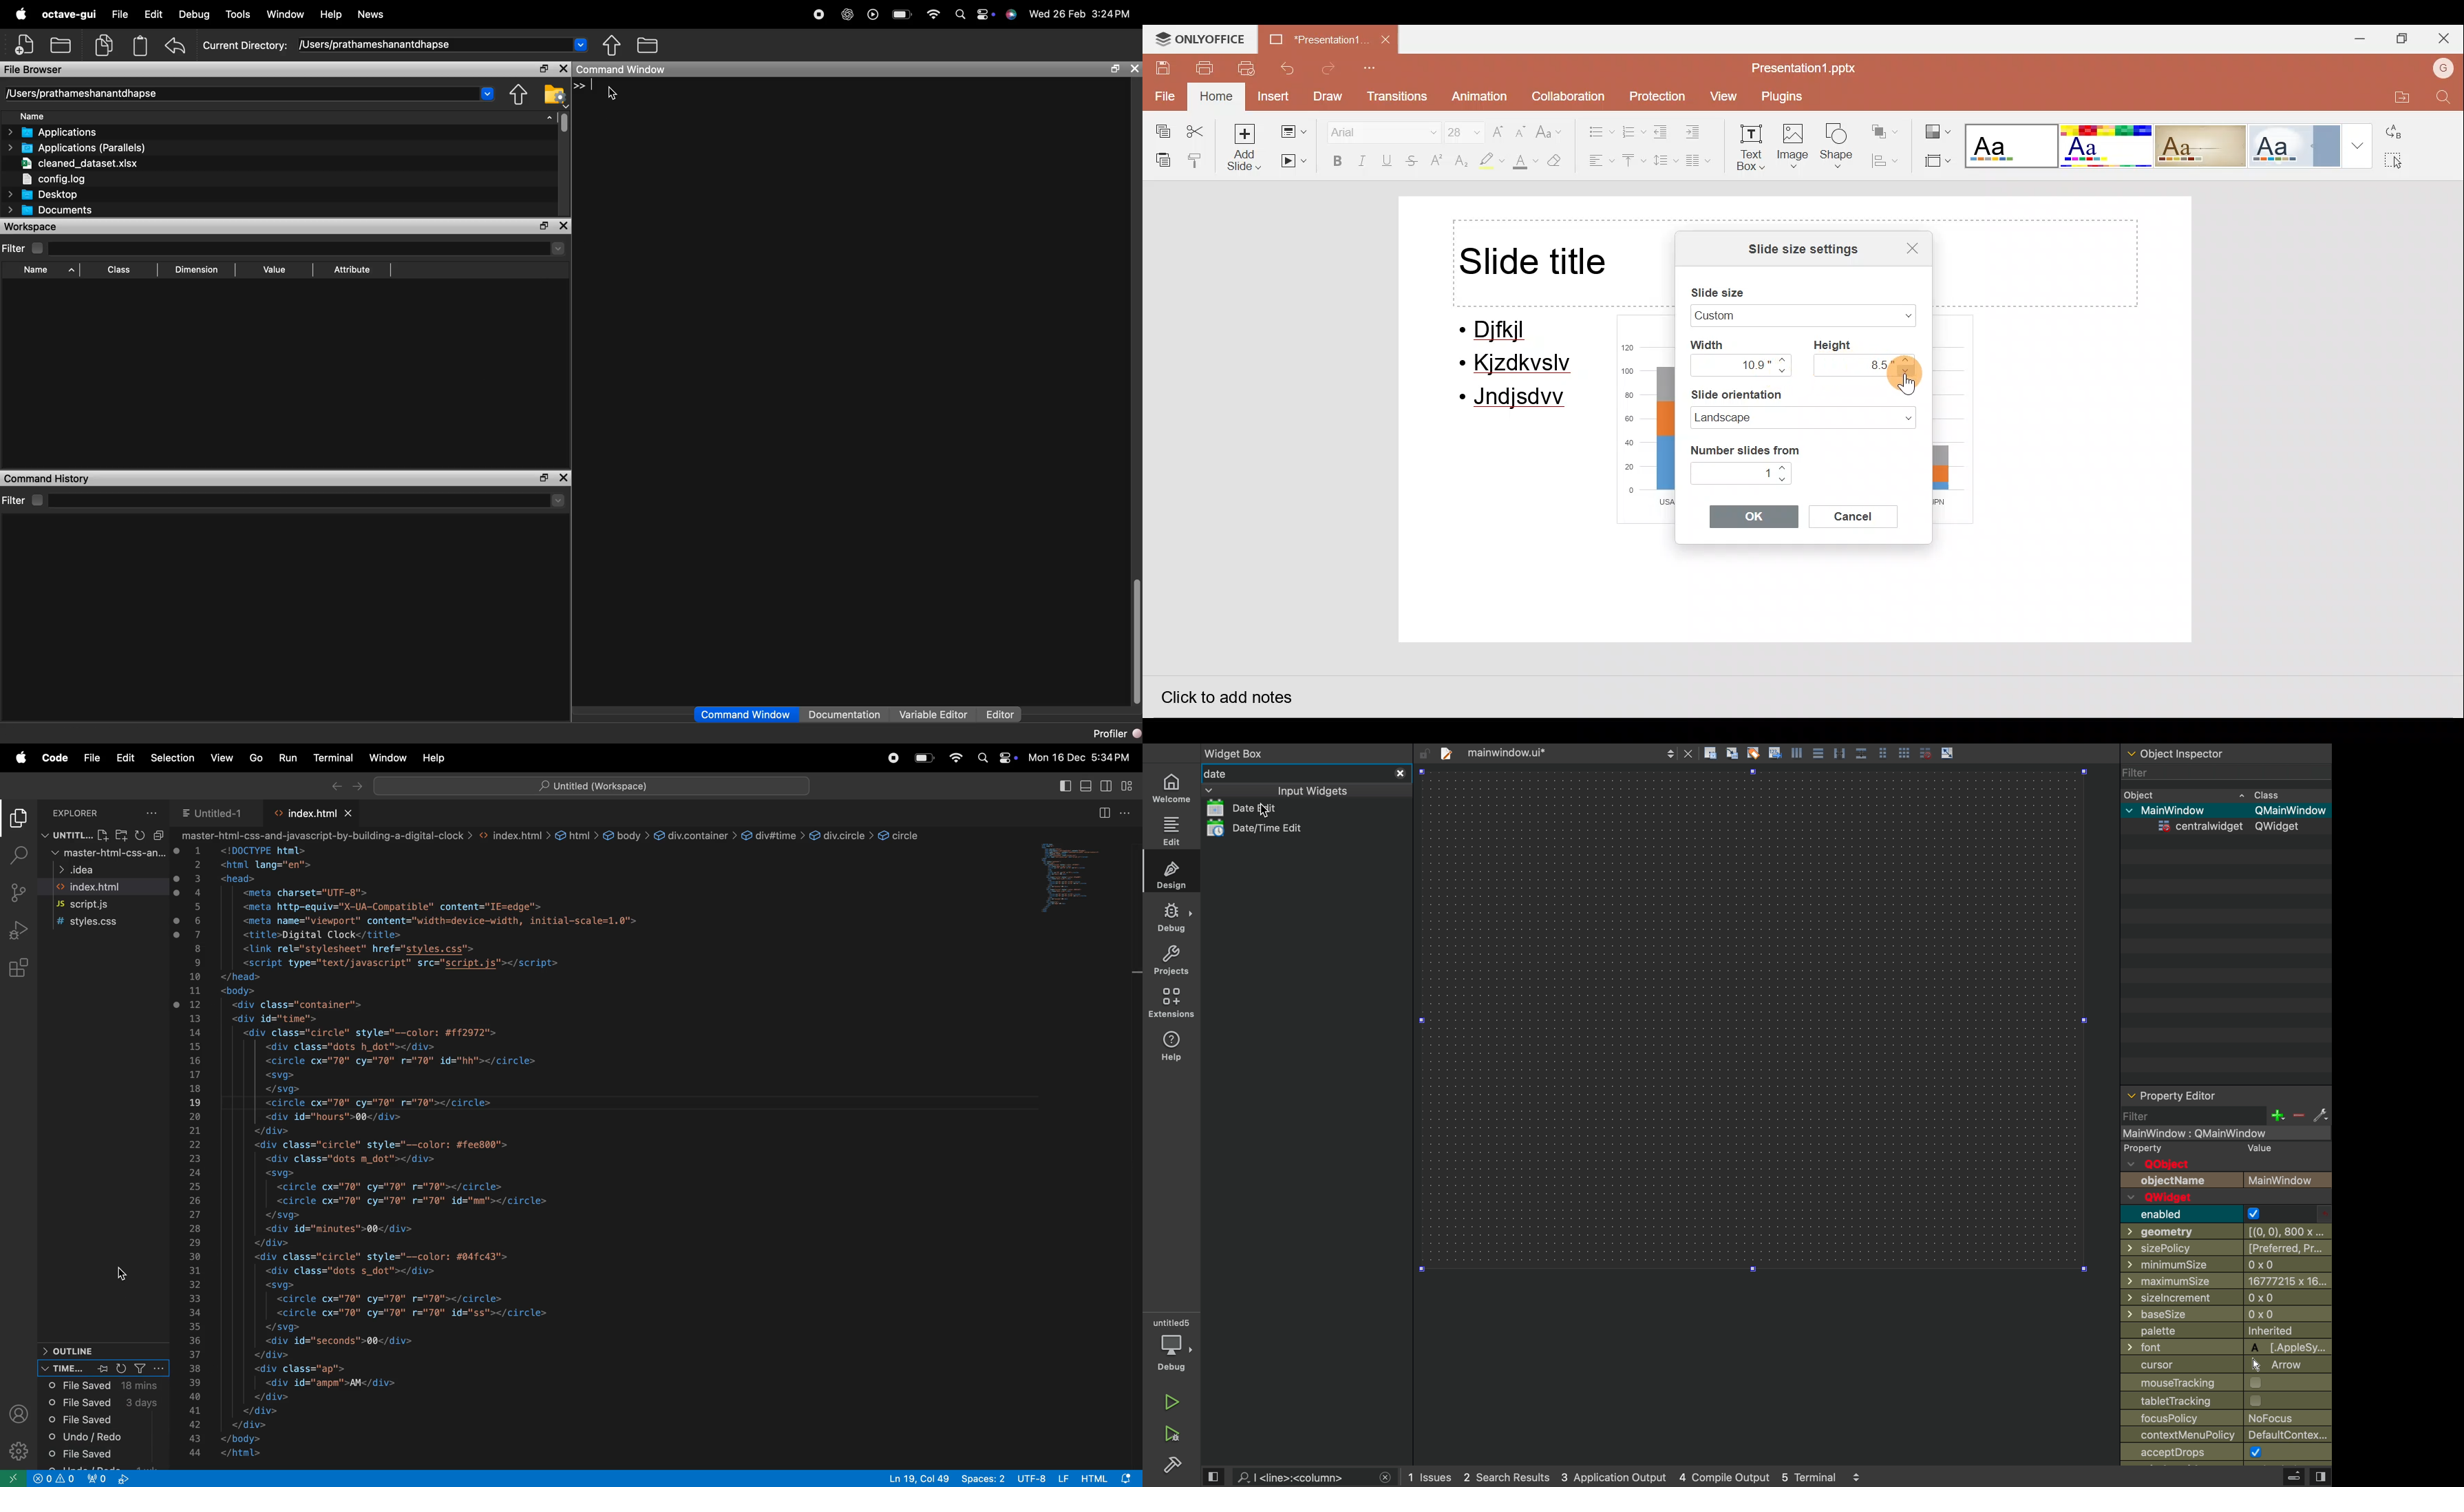  I want to click on go, so click(254, 758).